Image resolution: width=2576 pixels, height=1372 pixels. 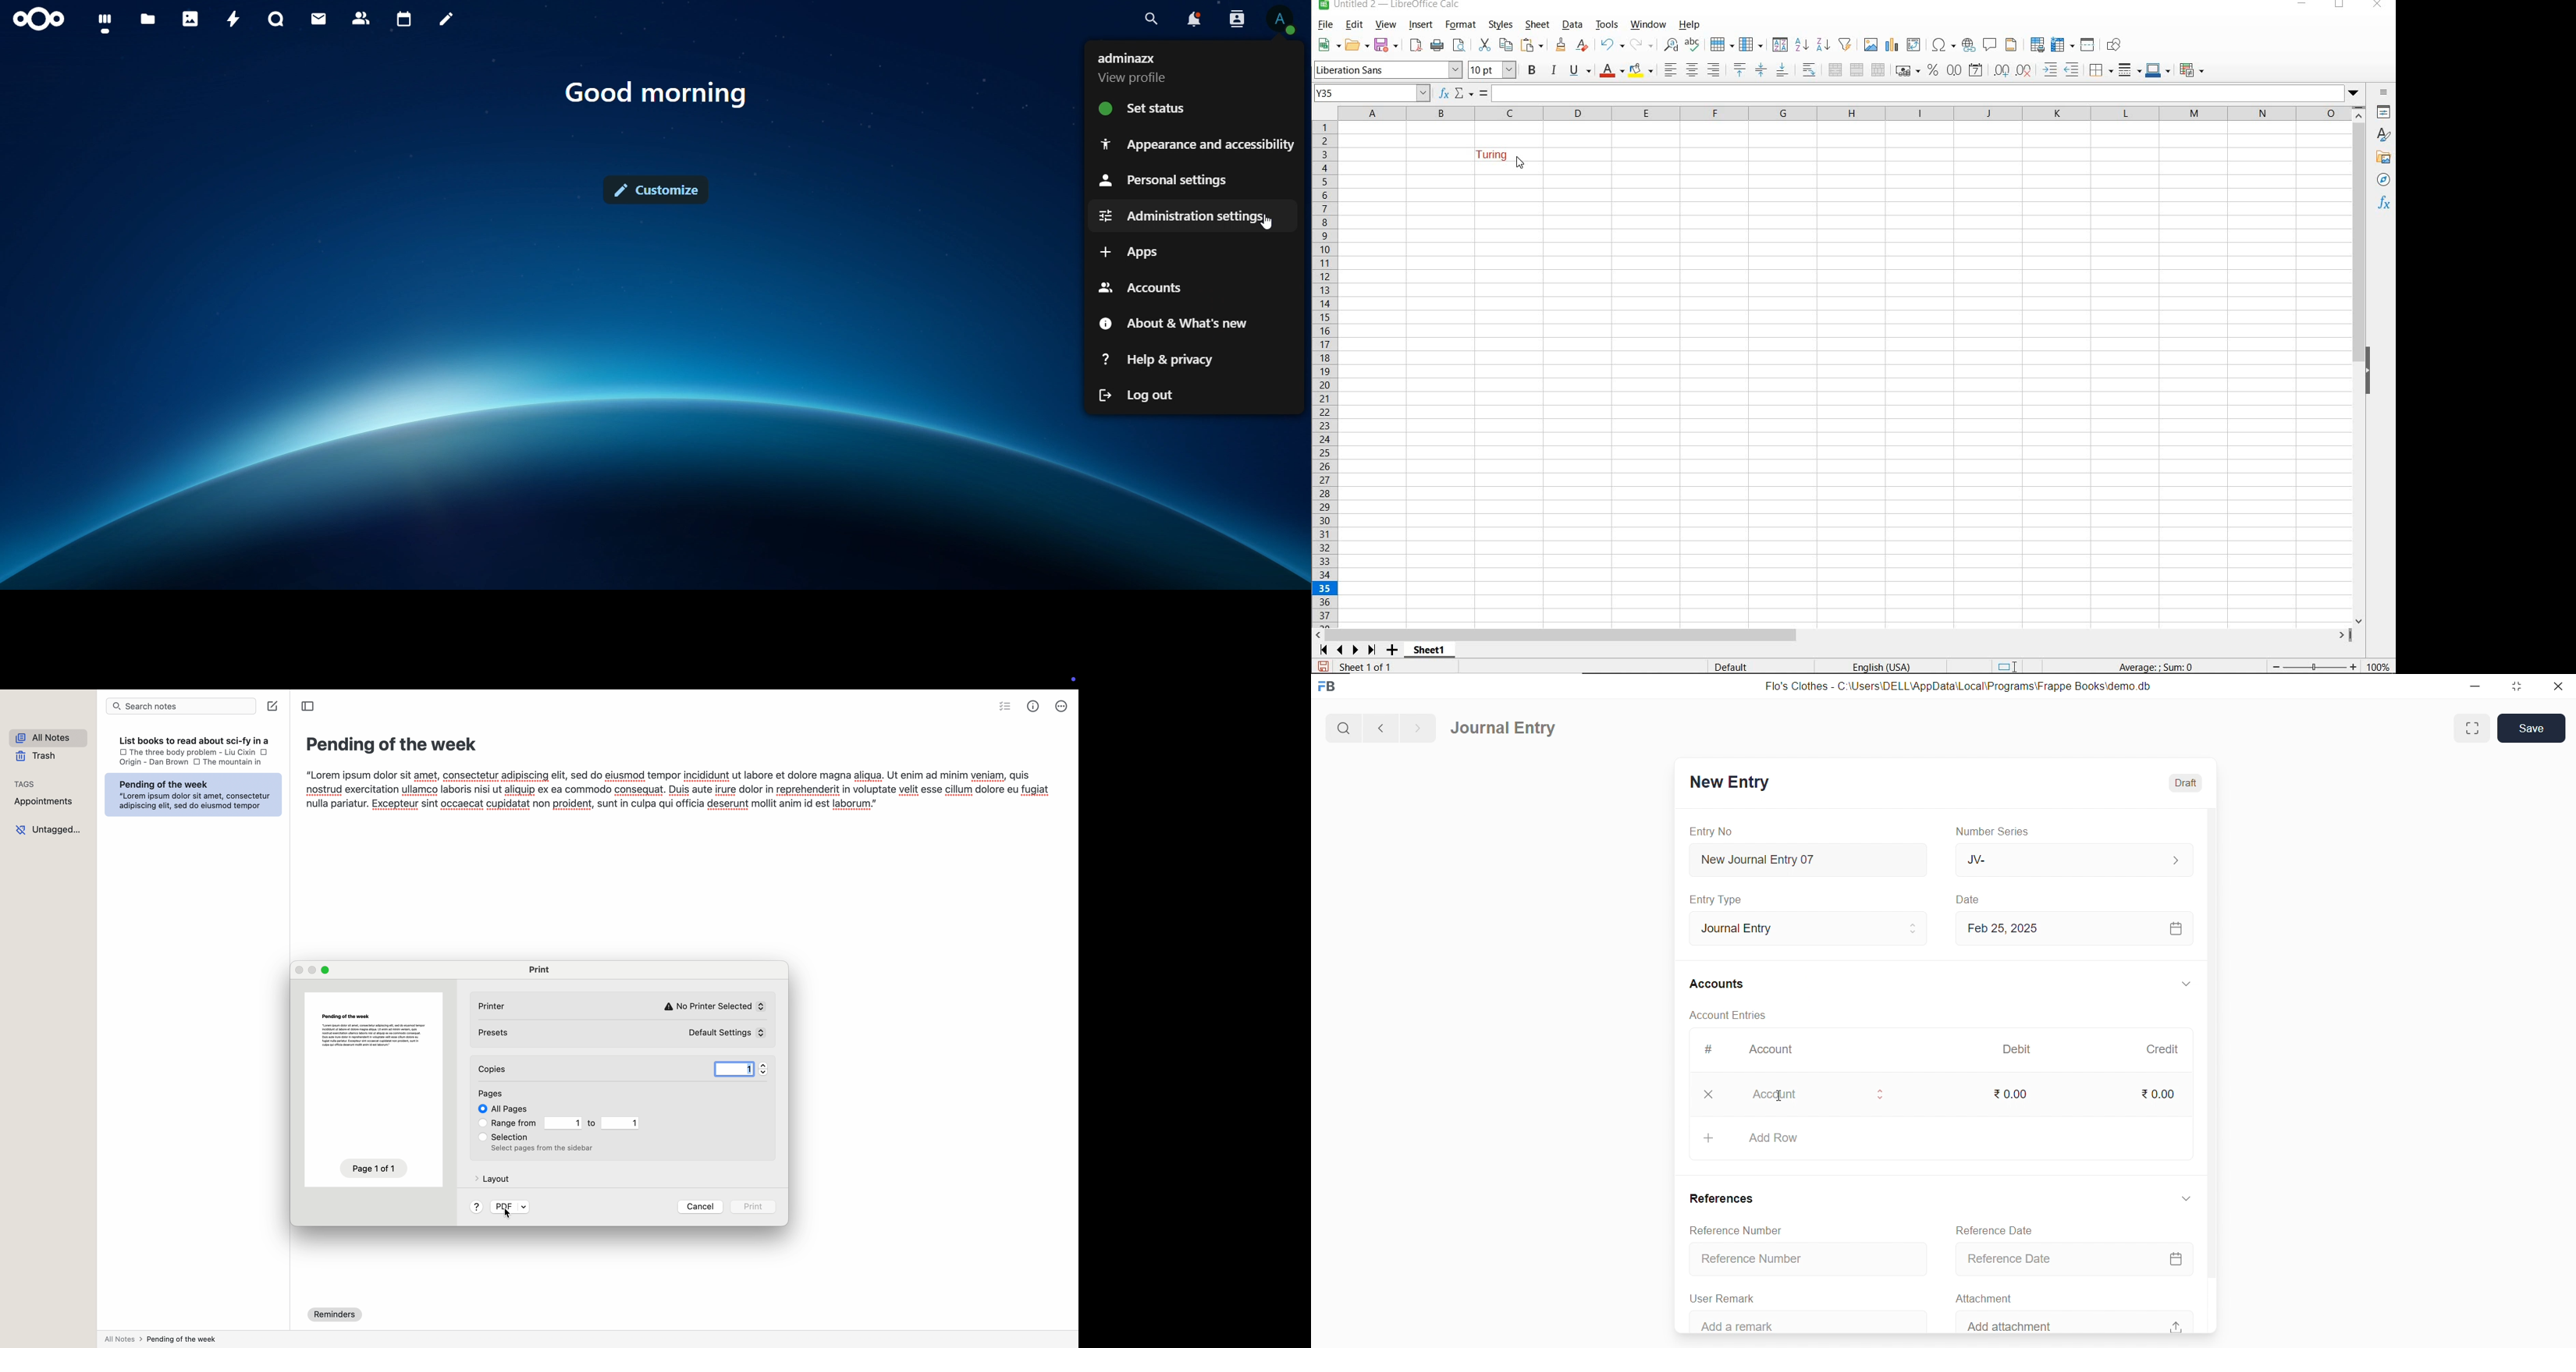 I want to click on checkbox list, so click(x=1005, y=708).